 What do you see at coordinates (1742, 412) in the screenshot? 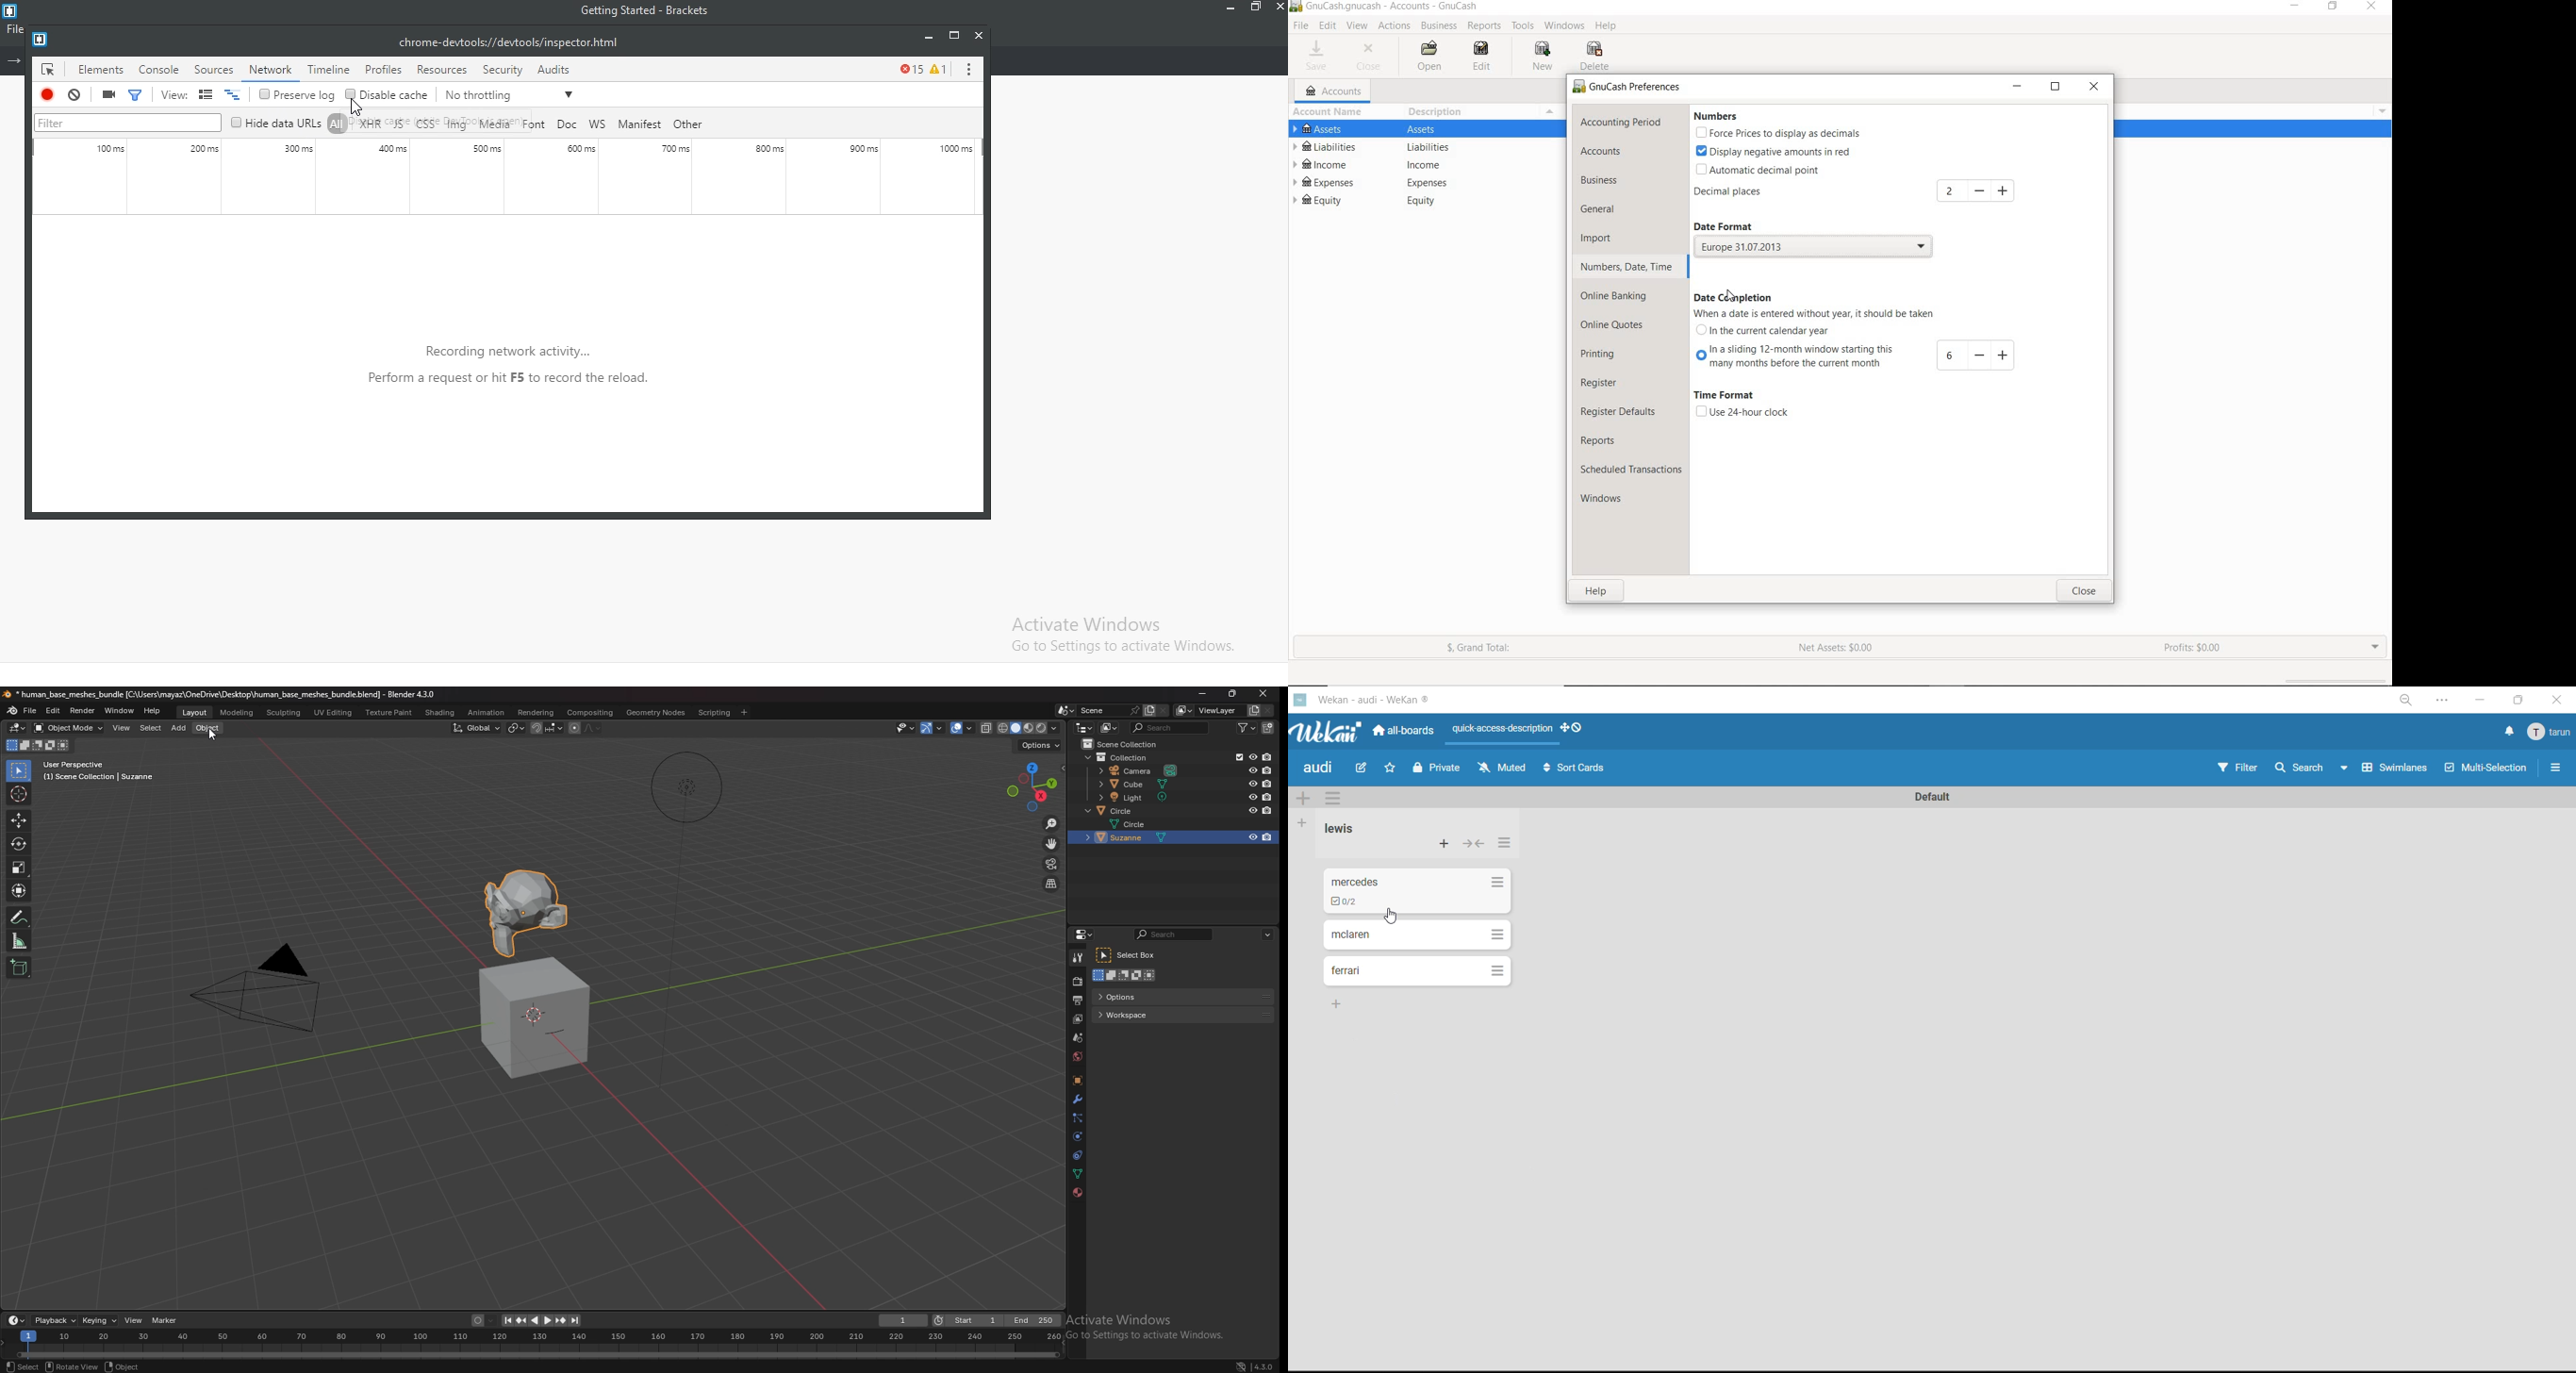
I see `use 24-hour clock` at bounding box center [1742, 412].